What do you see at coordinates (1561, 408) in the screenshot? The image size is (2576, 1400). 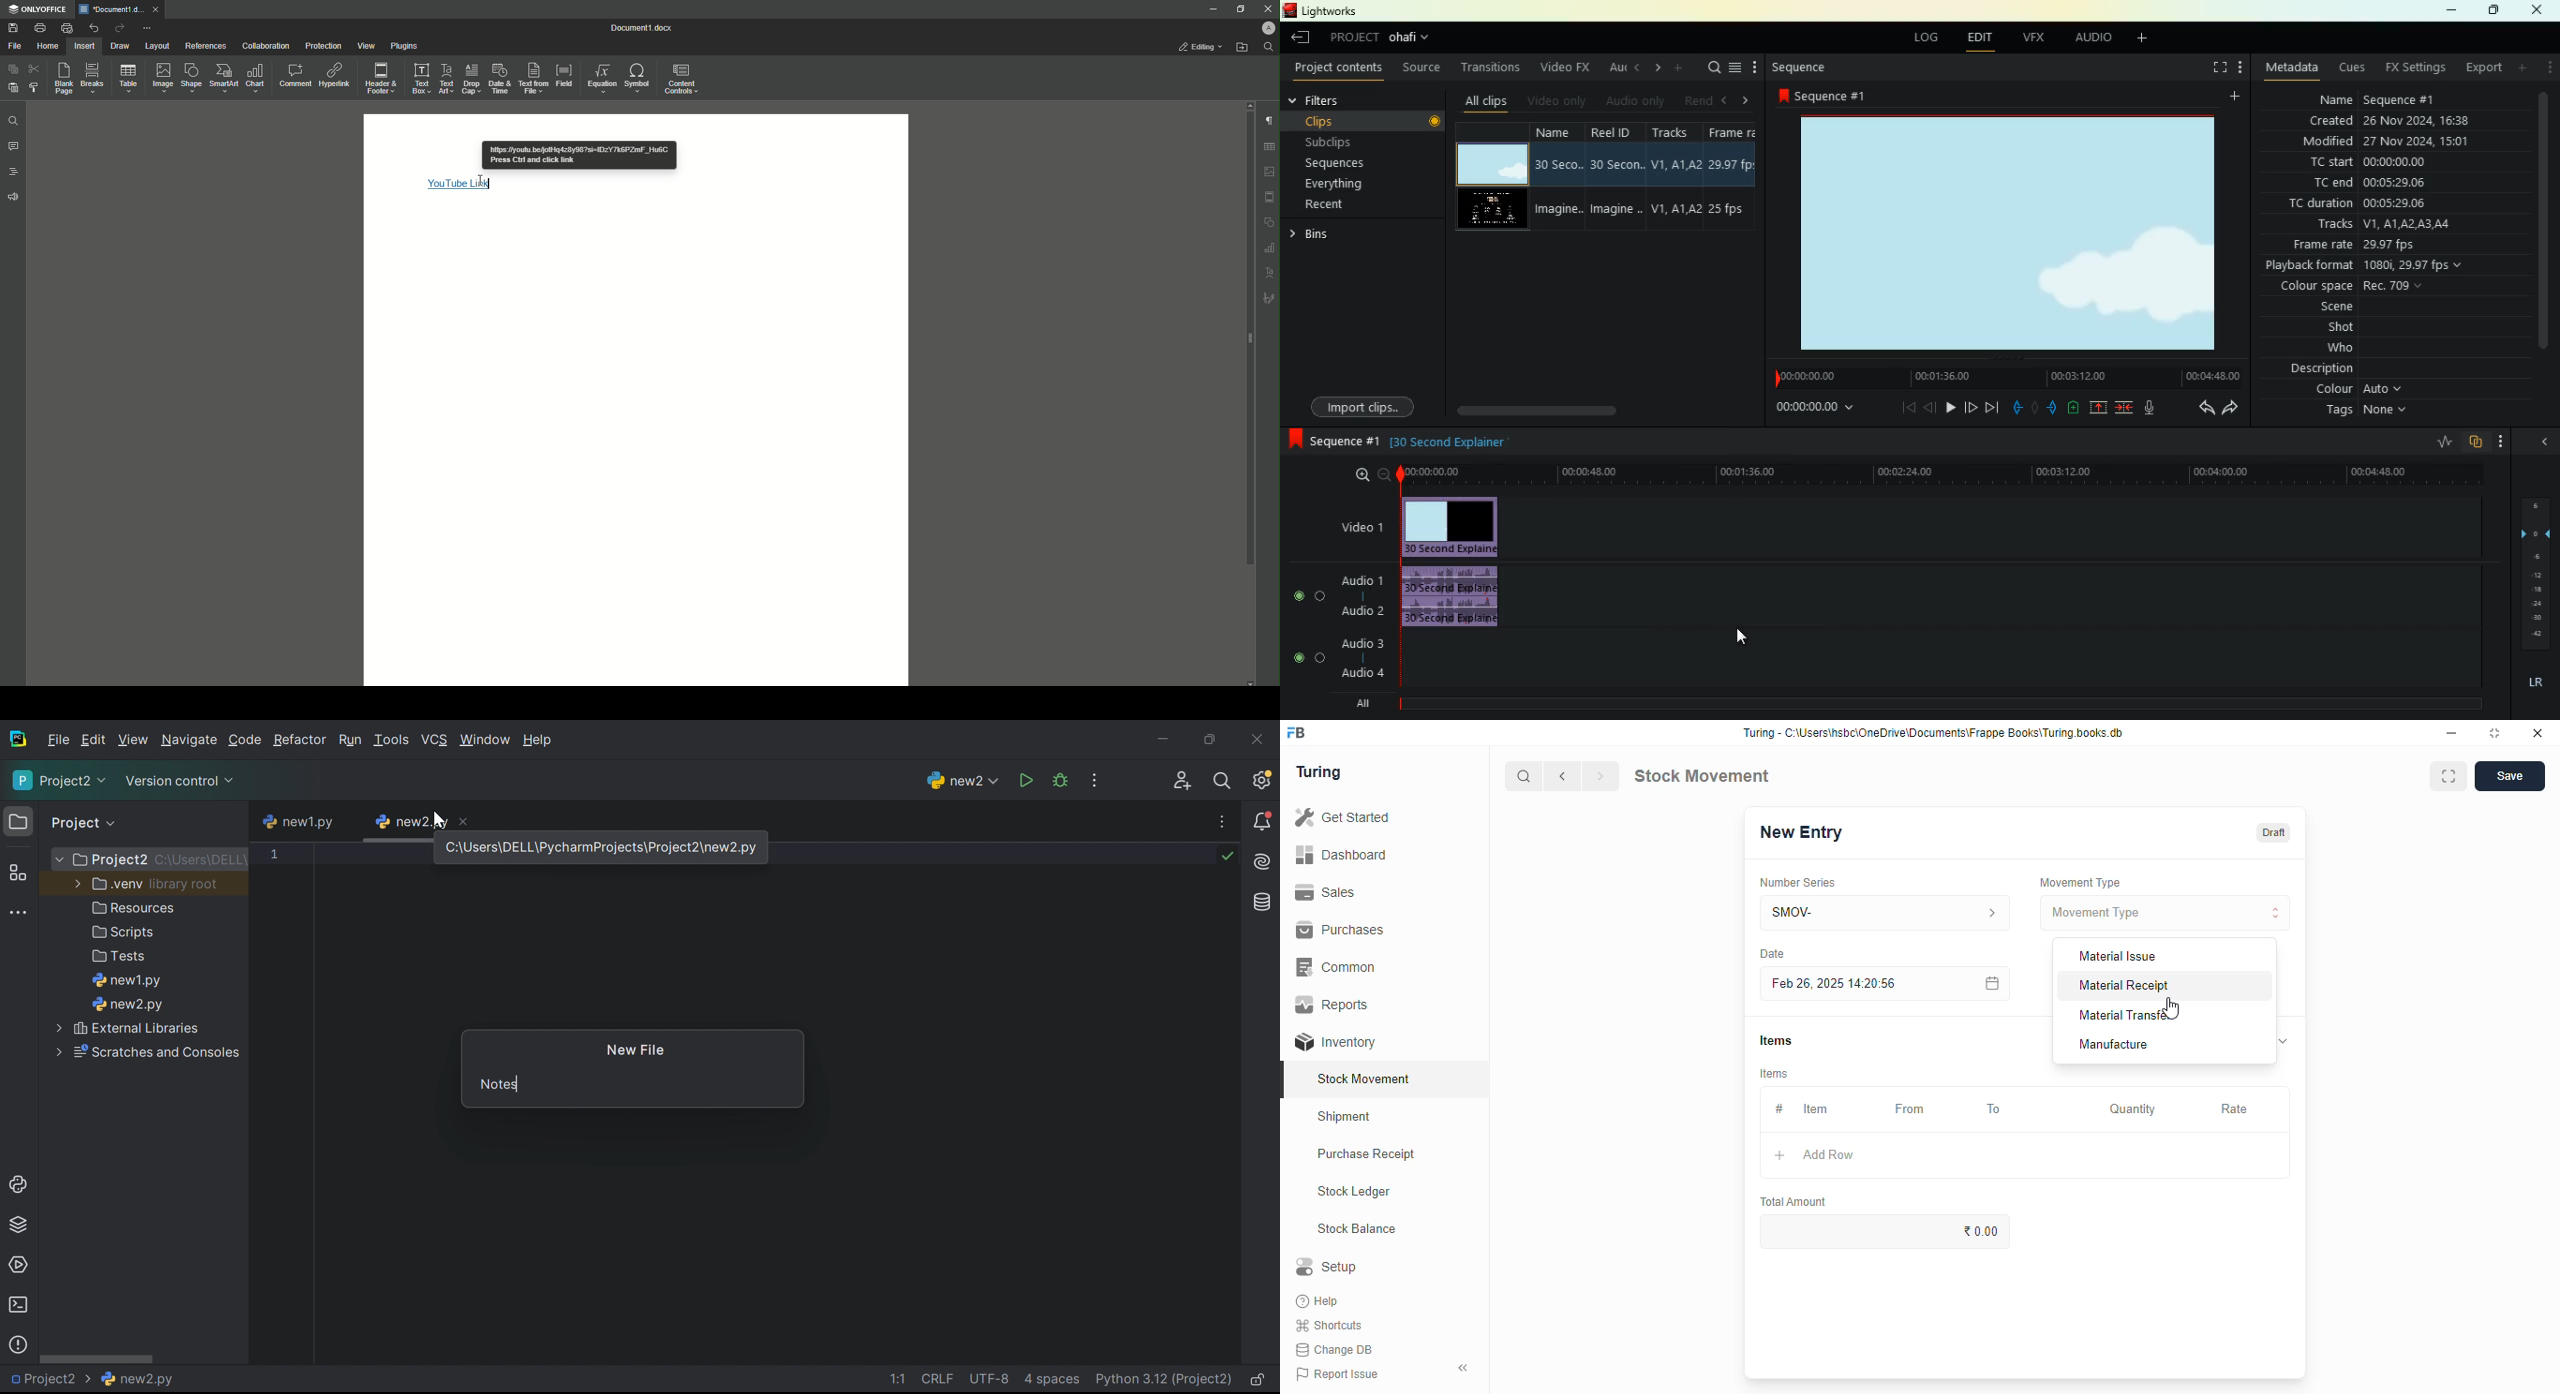 I see `scroll` at bounding box center [1561, 408].